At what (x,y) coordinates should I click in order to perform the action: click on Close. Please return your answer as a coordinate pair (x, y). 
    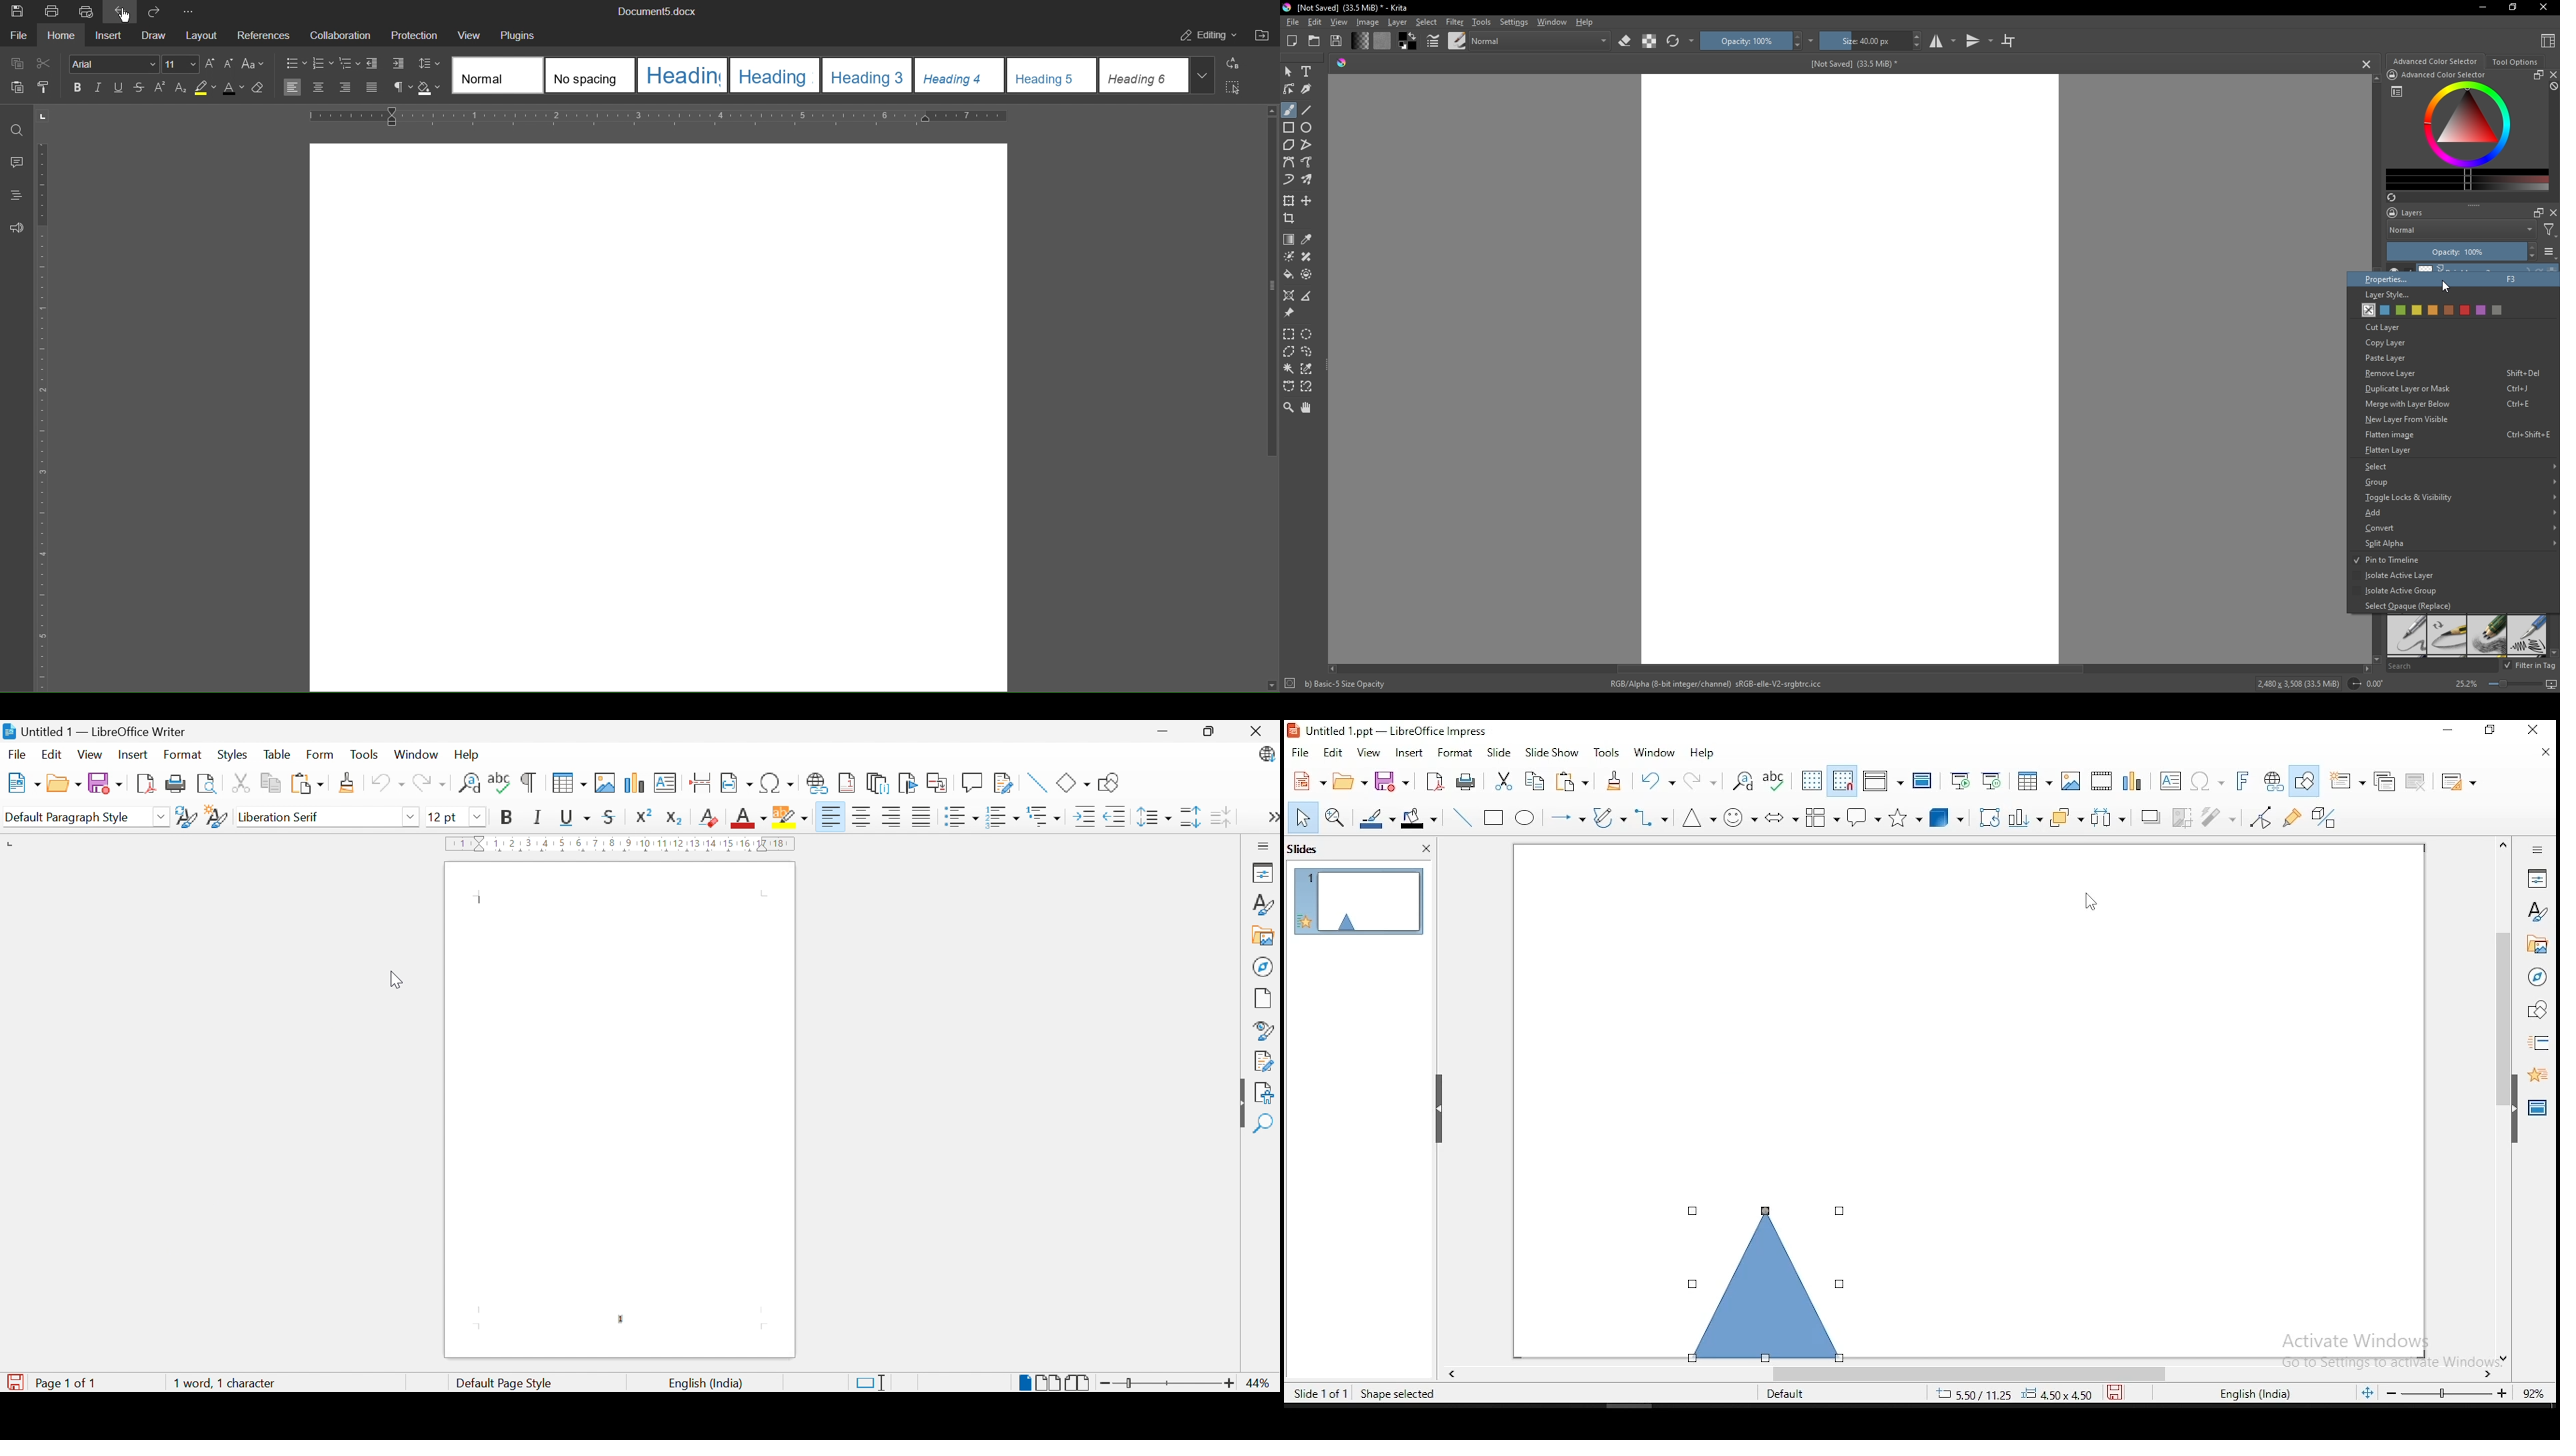
    Looking at the image, I should click on (1256, 732).